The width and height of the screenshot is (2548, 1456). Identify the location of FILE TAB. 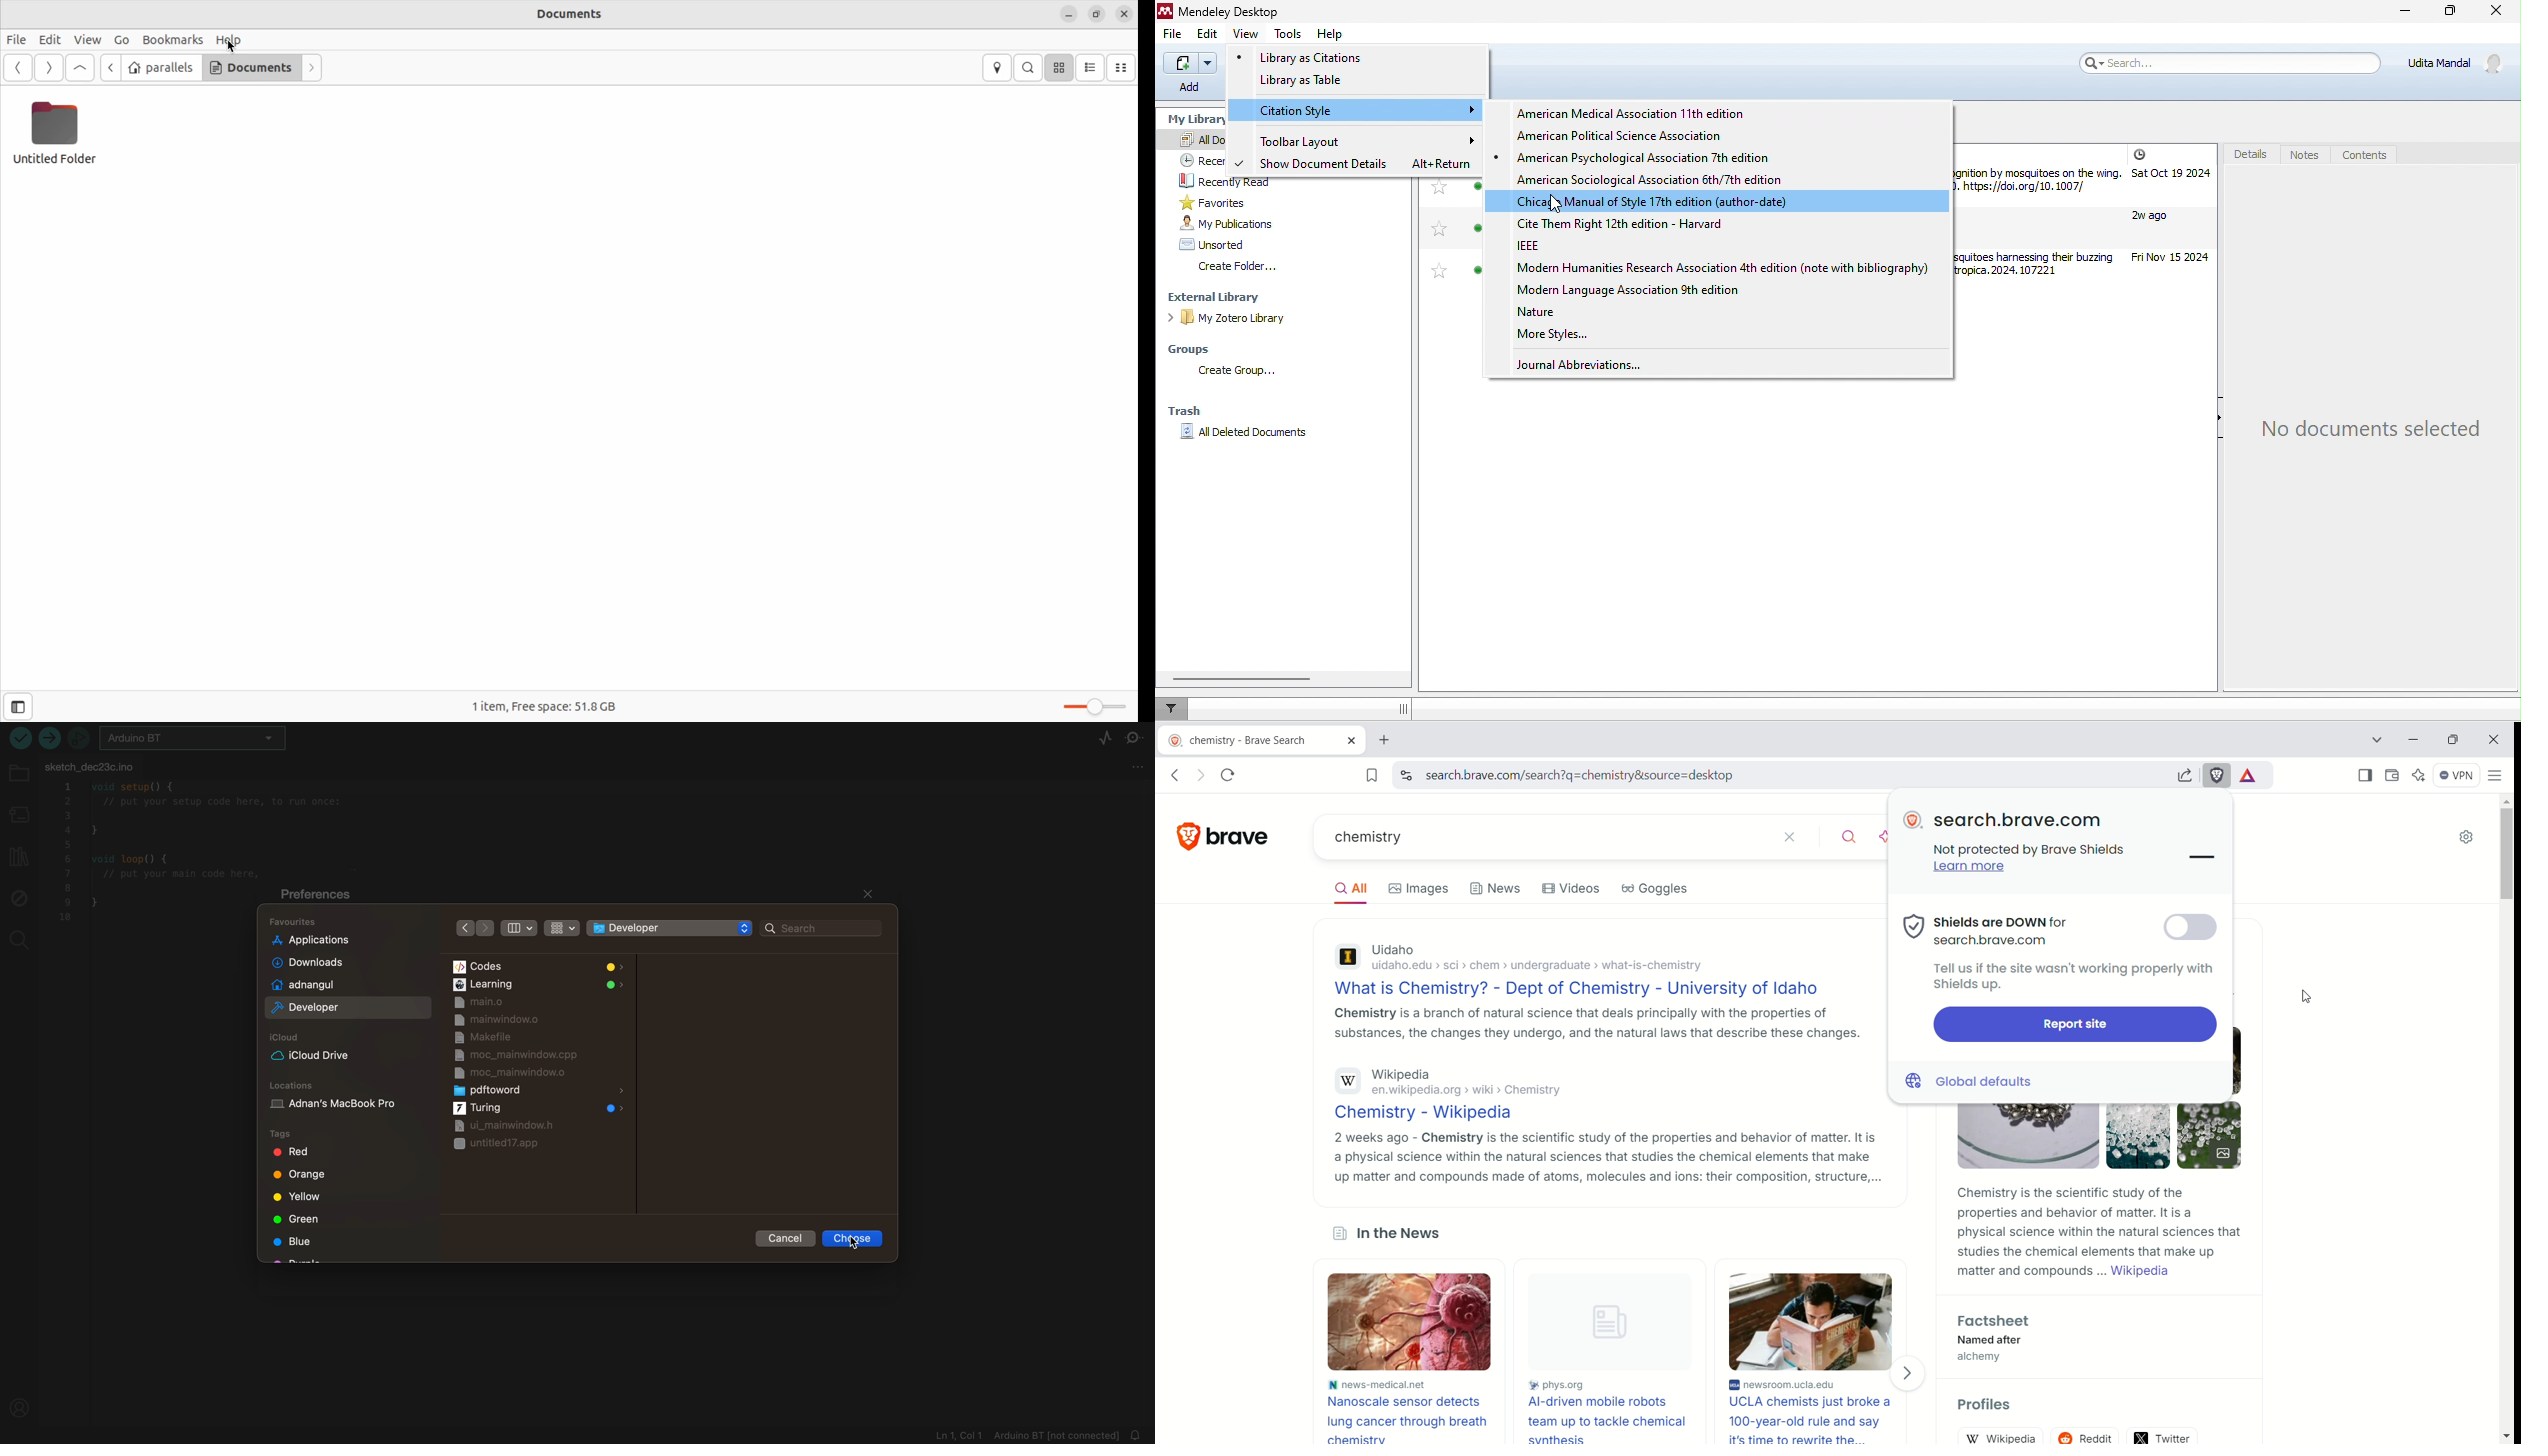
(95, 769).